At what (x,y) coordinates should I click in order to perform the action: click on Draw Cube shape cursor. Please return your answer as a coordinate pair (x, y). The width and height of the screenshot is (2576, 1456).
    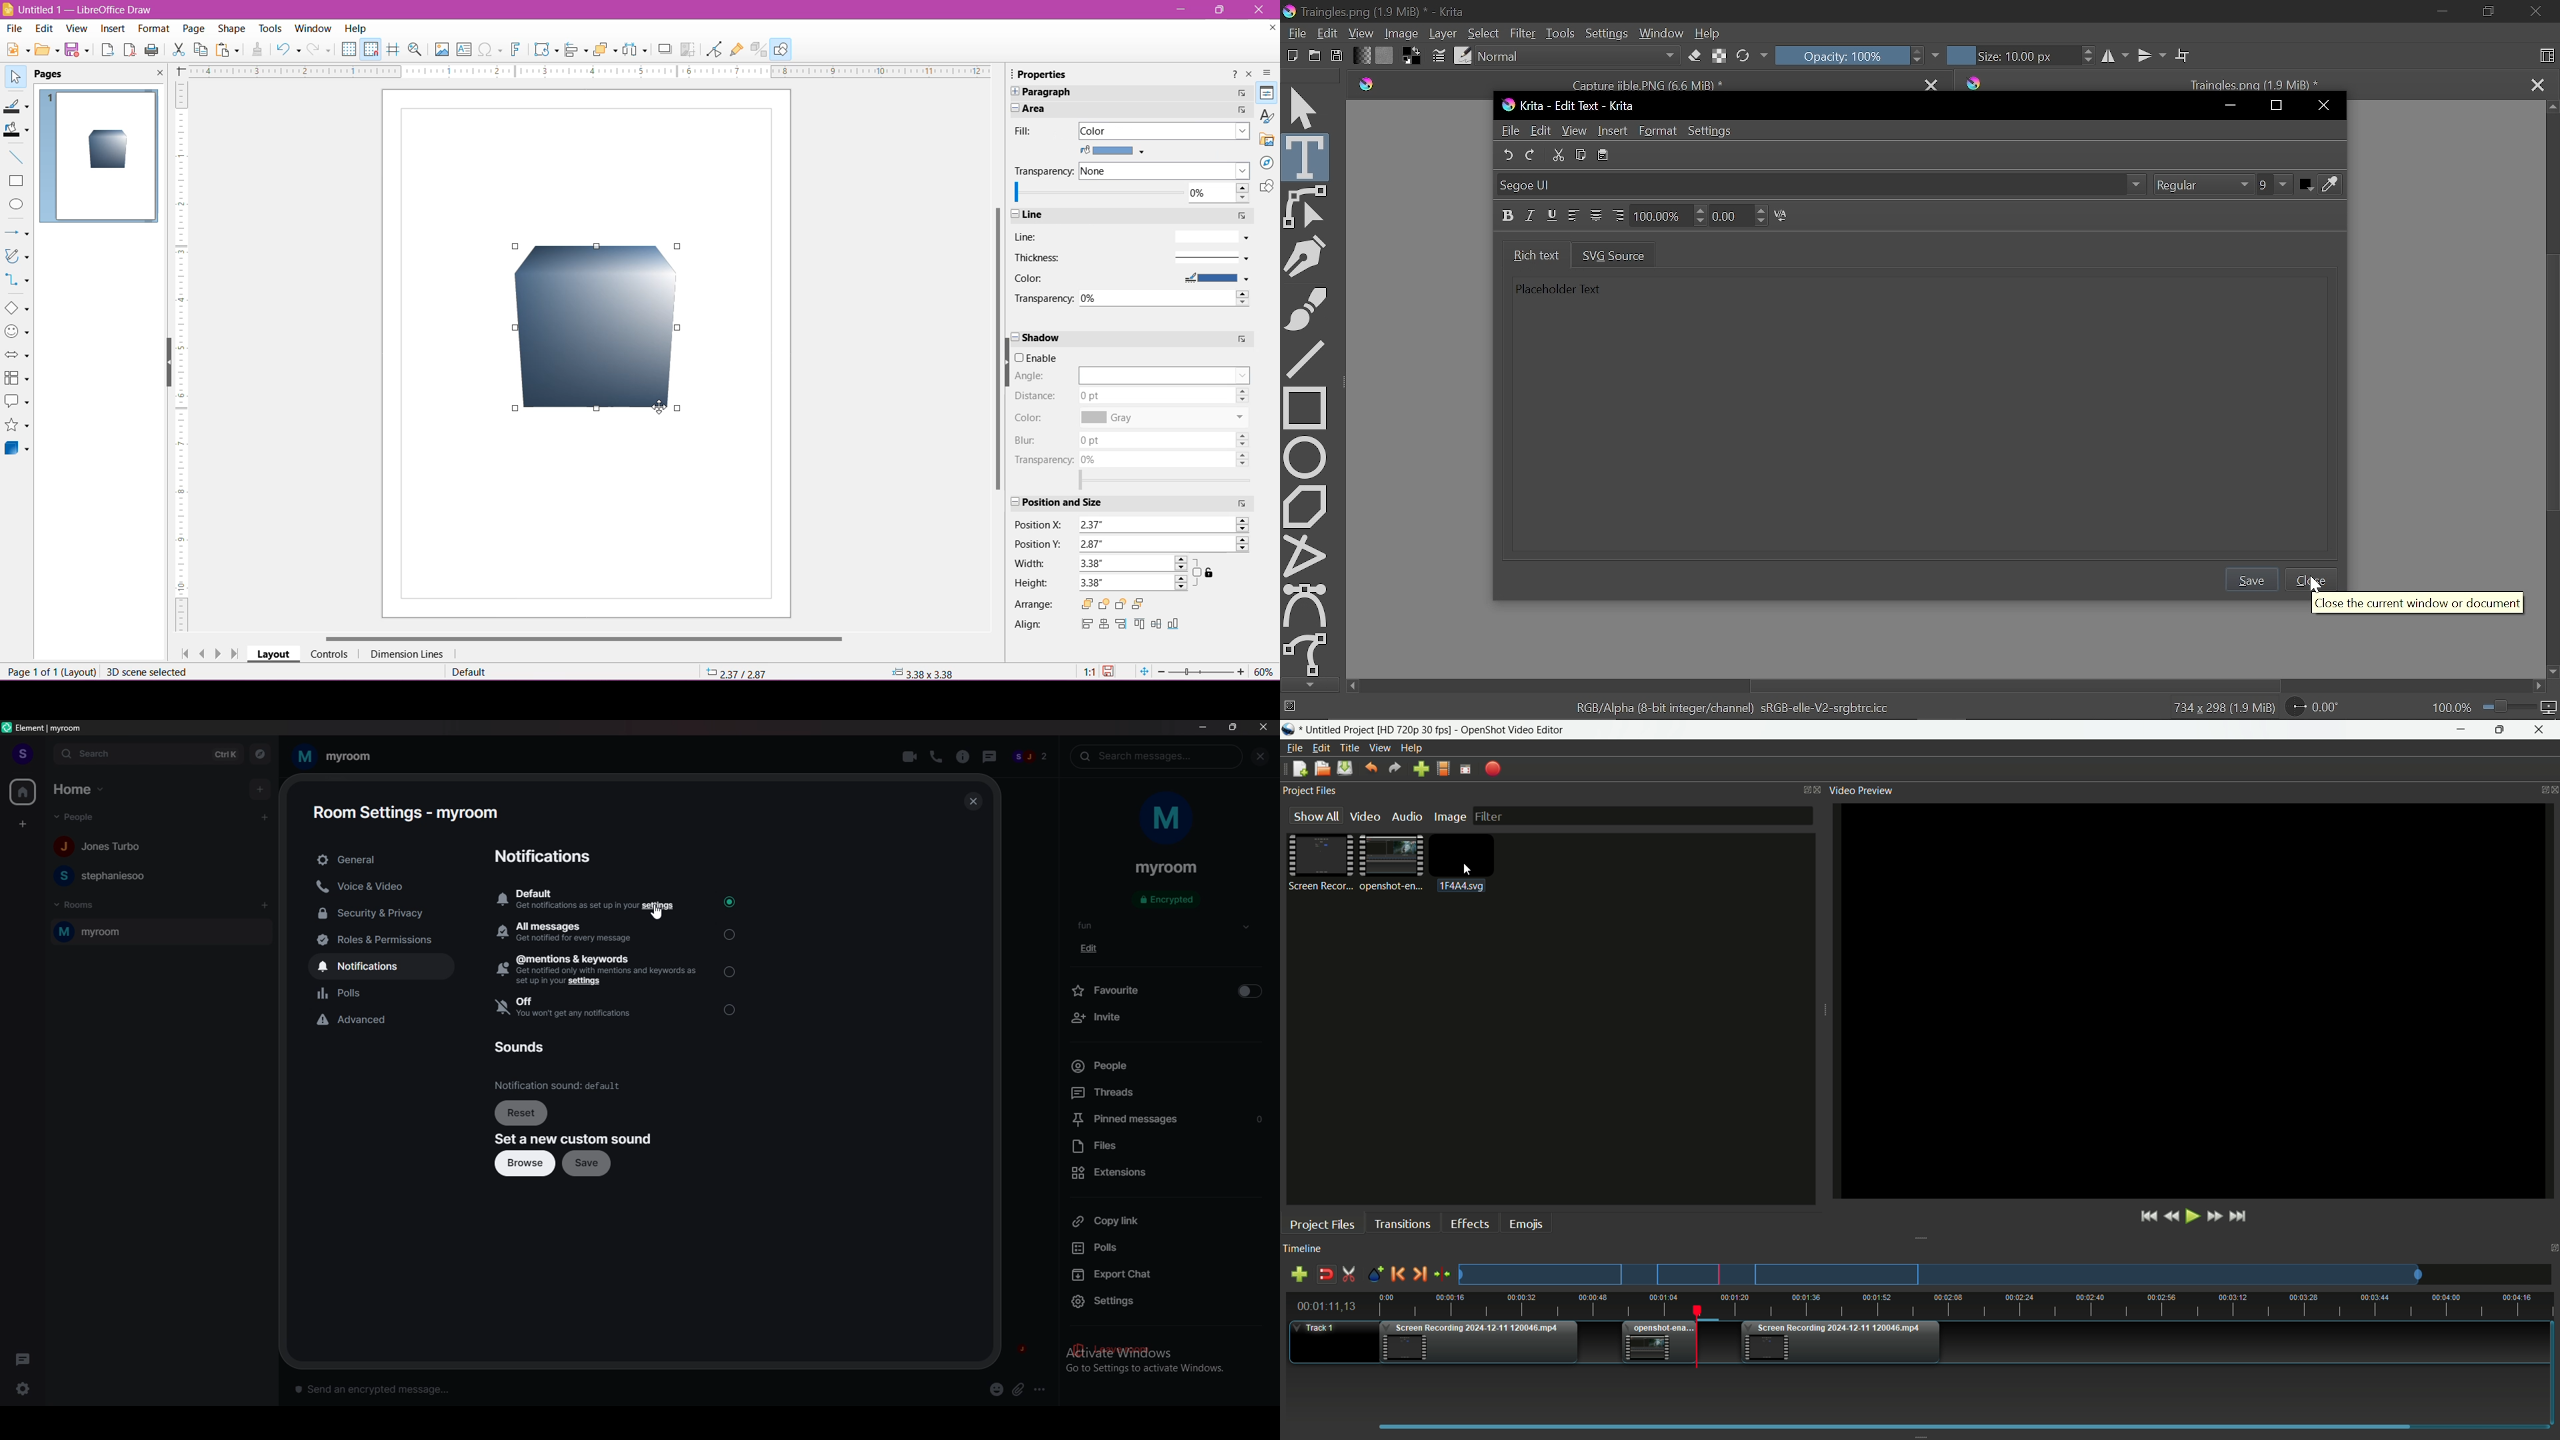
    Looking at the image, I should click on (517, 248).